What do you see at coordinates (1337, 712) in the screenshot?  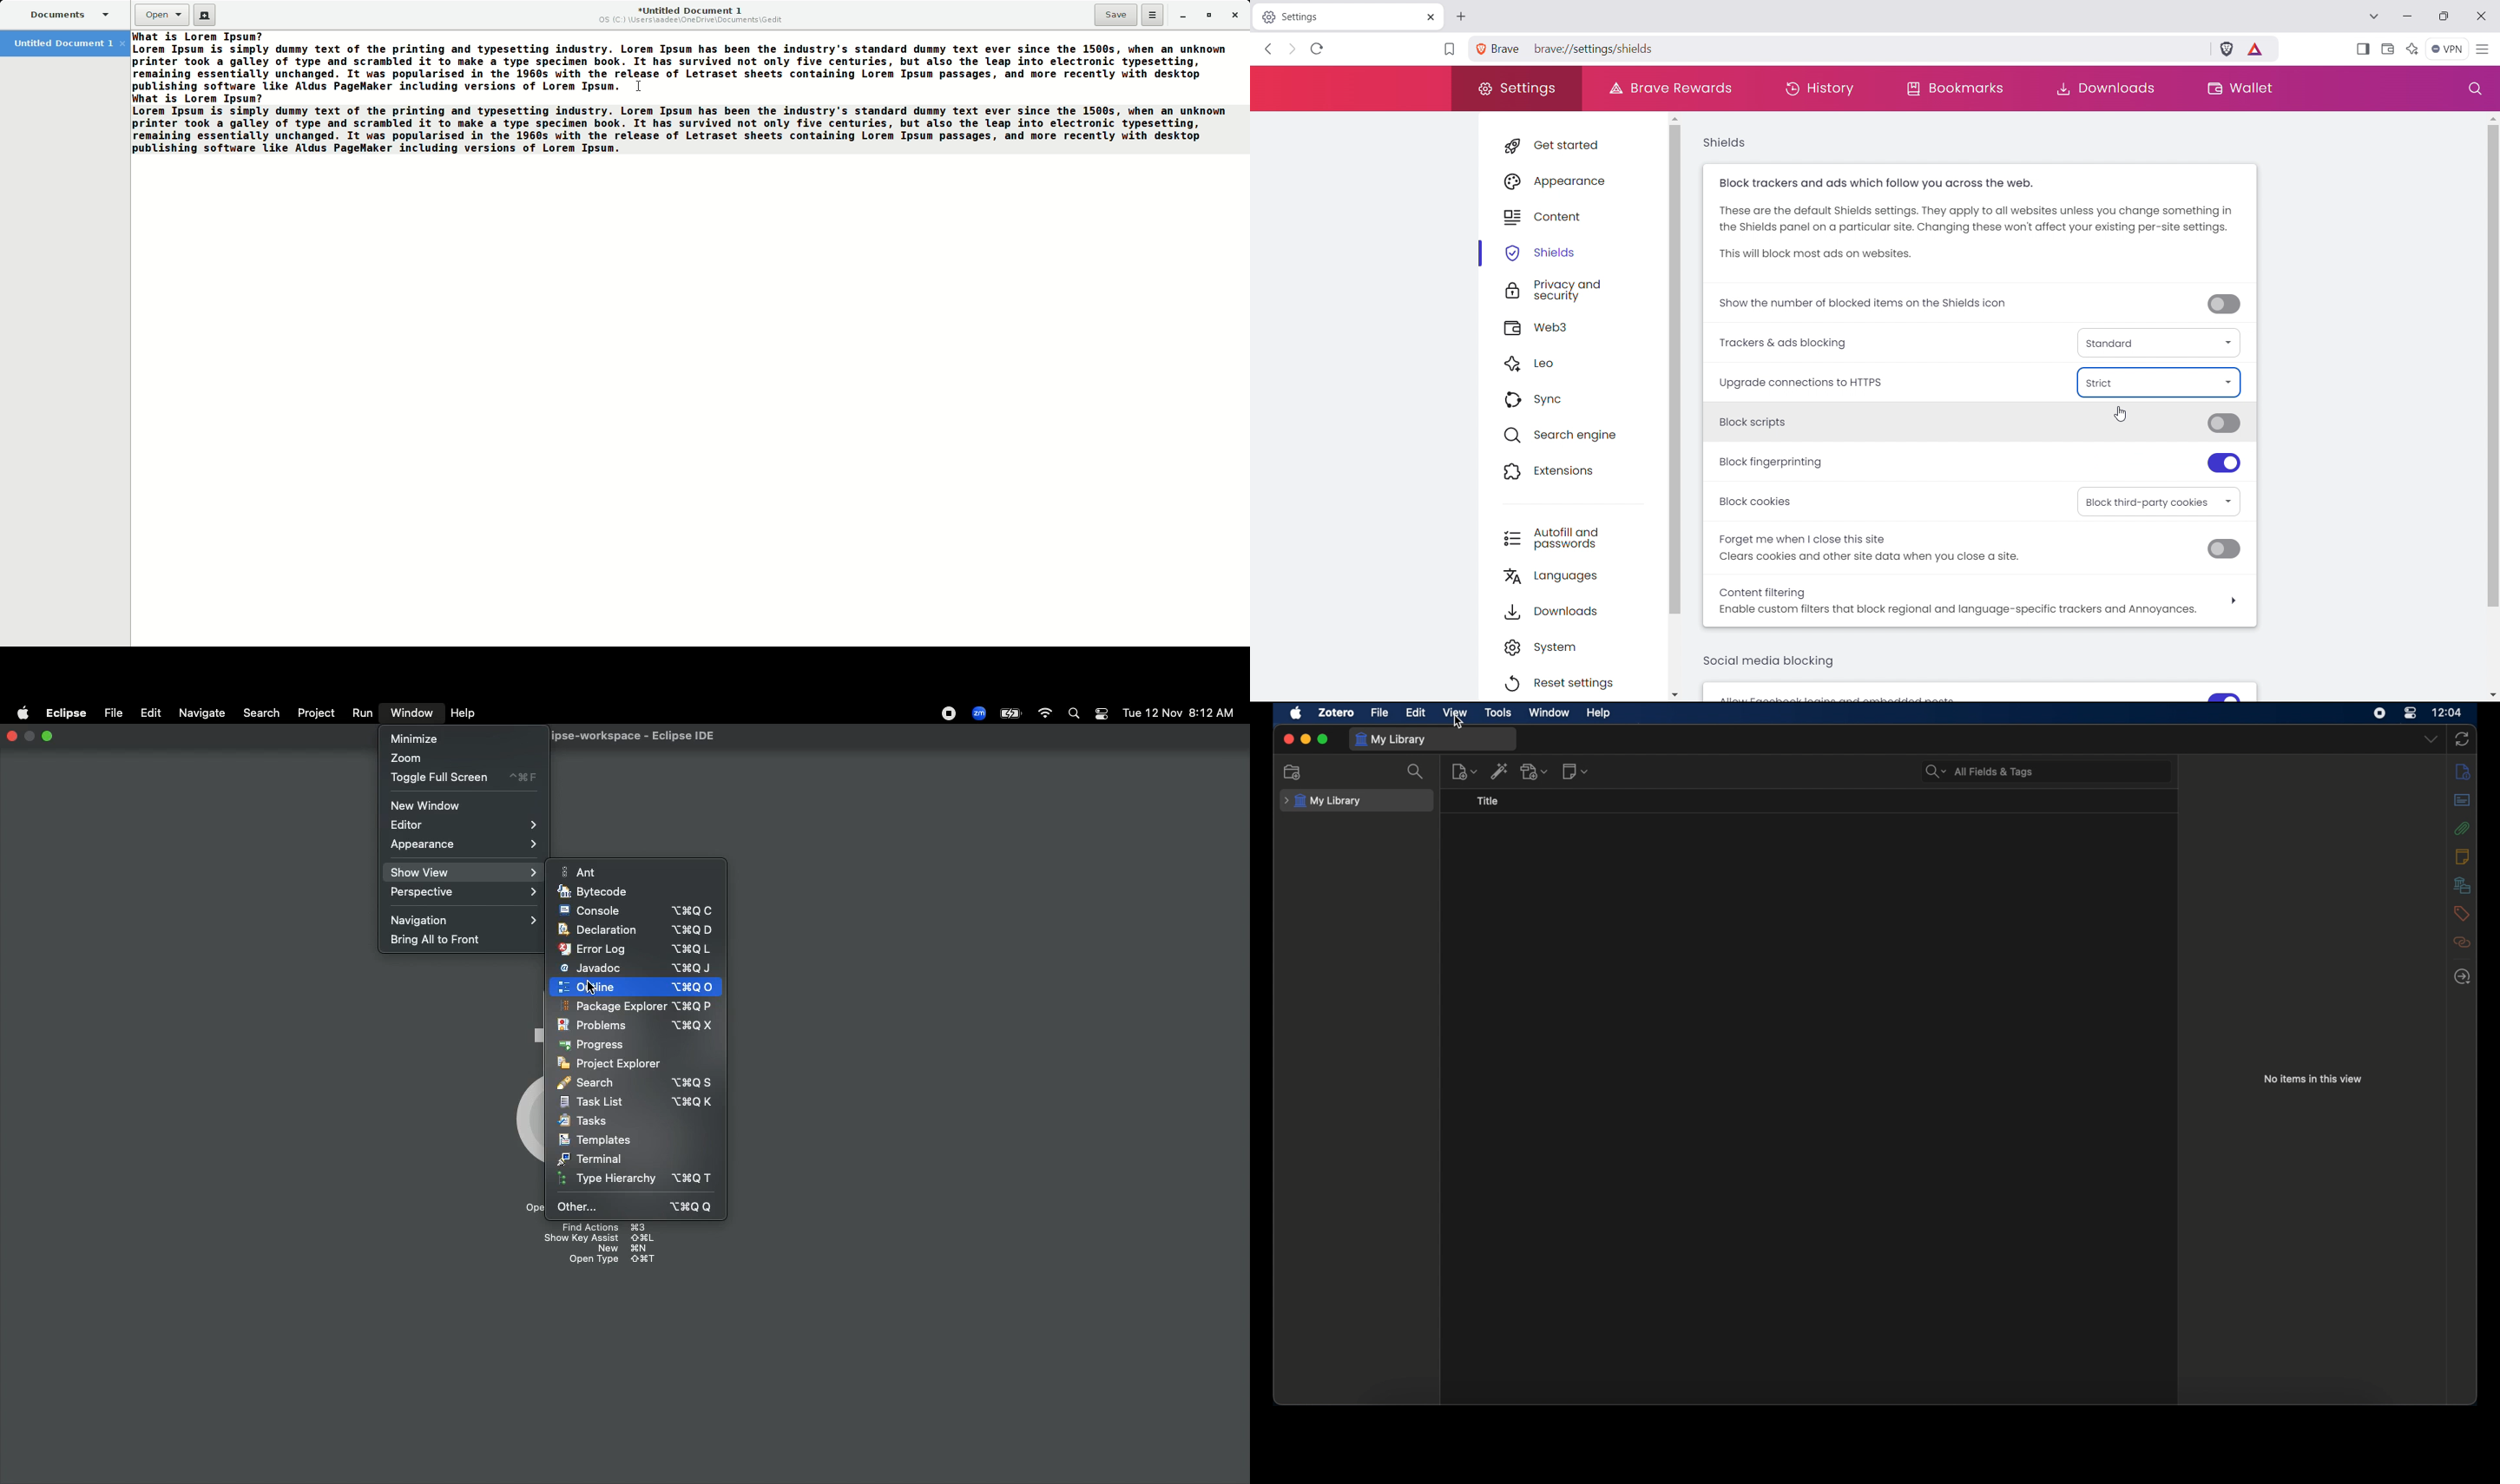 I see `zotero` at bounding box center [1337, 712].